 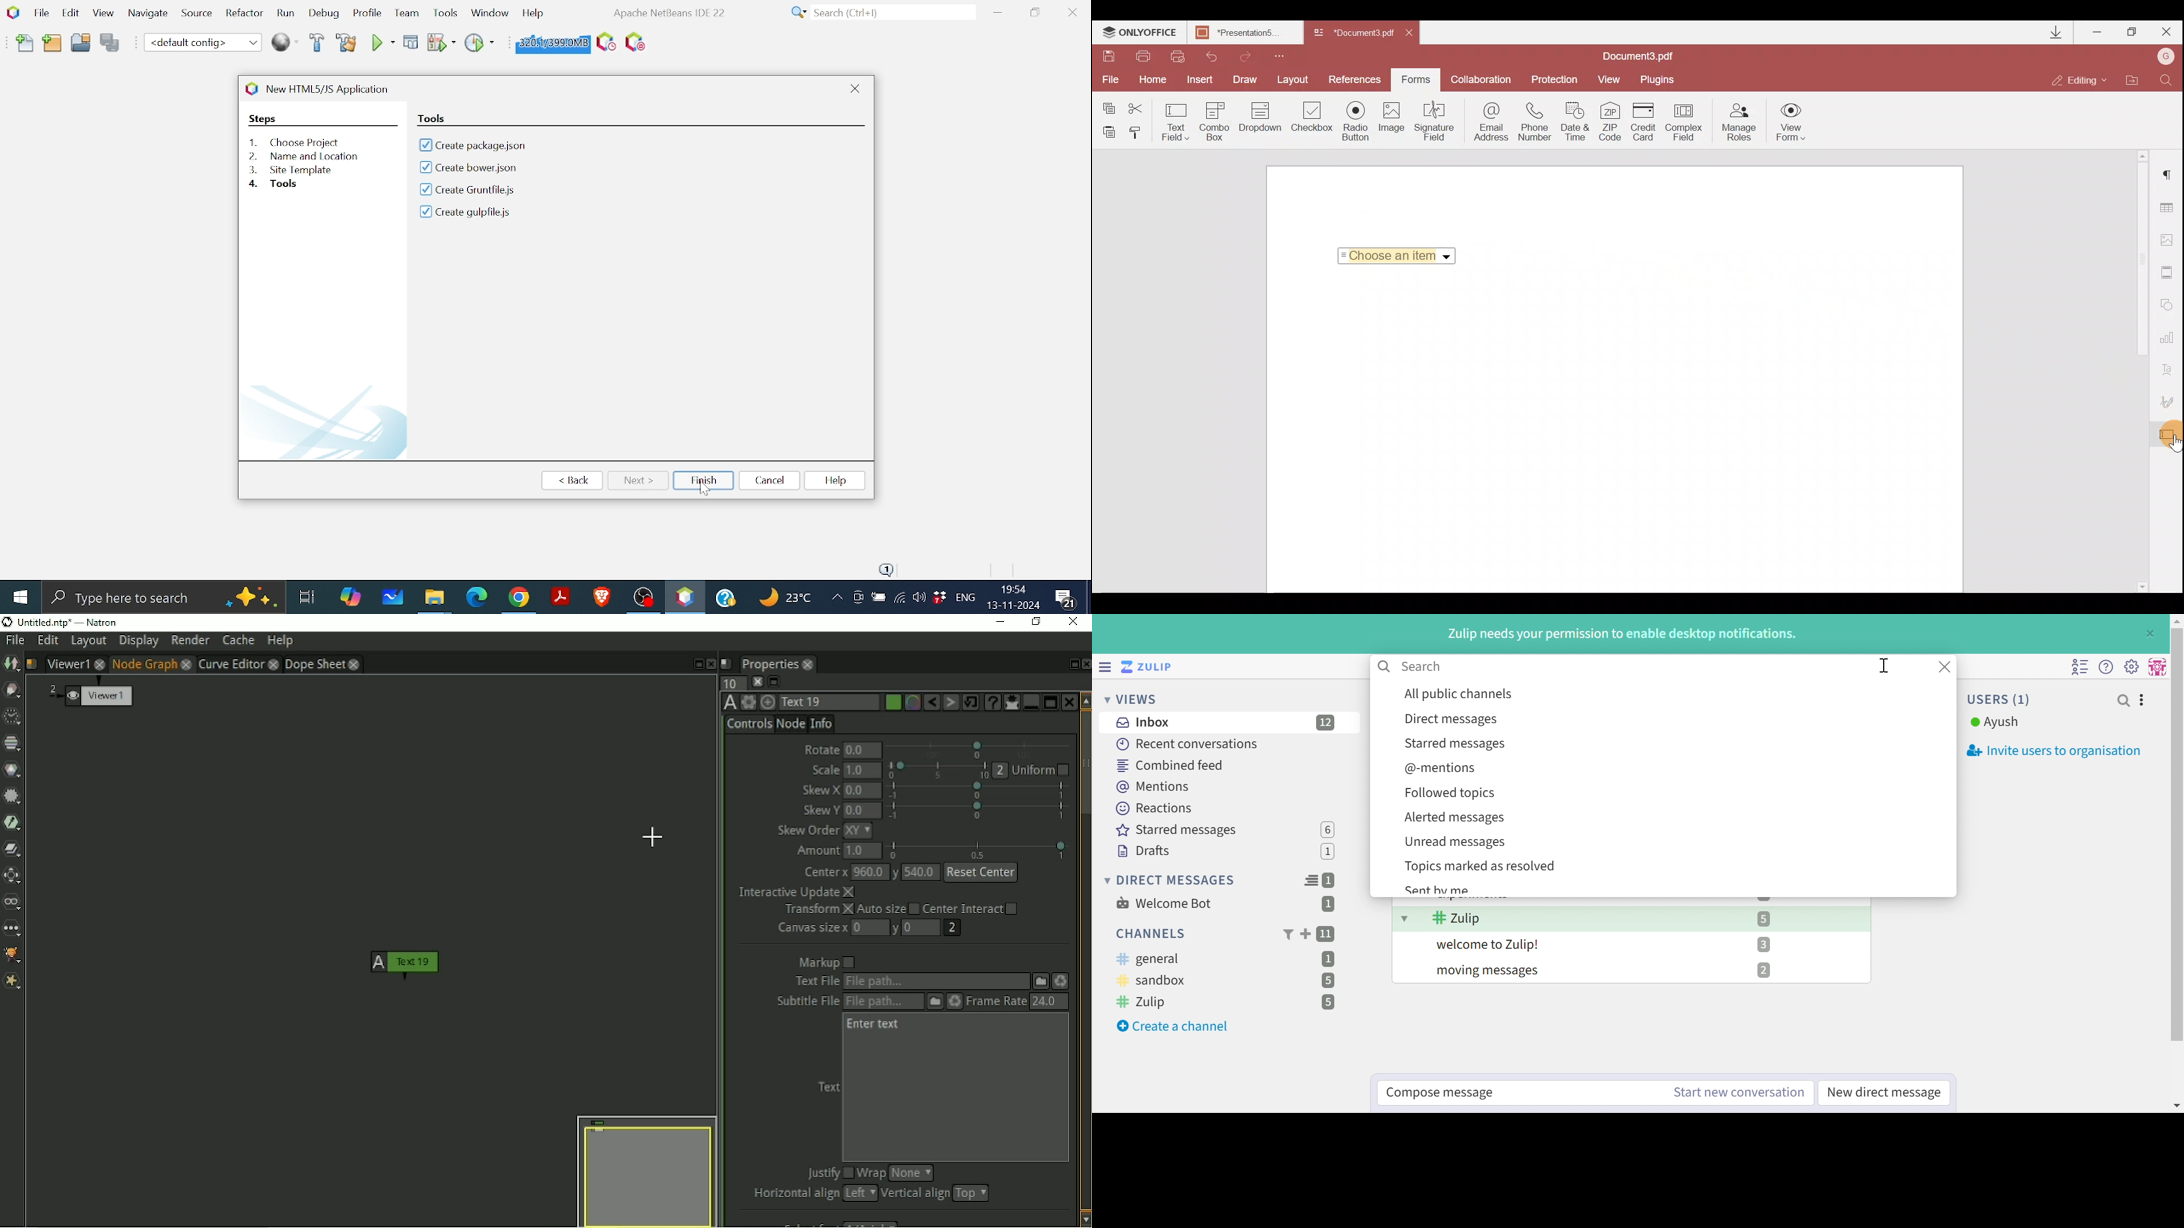 What do you see at coordinates (1328, 1003) in the screenshot?
I see `5` at bounding box center [1328, 1003].